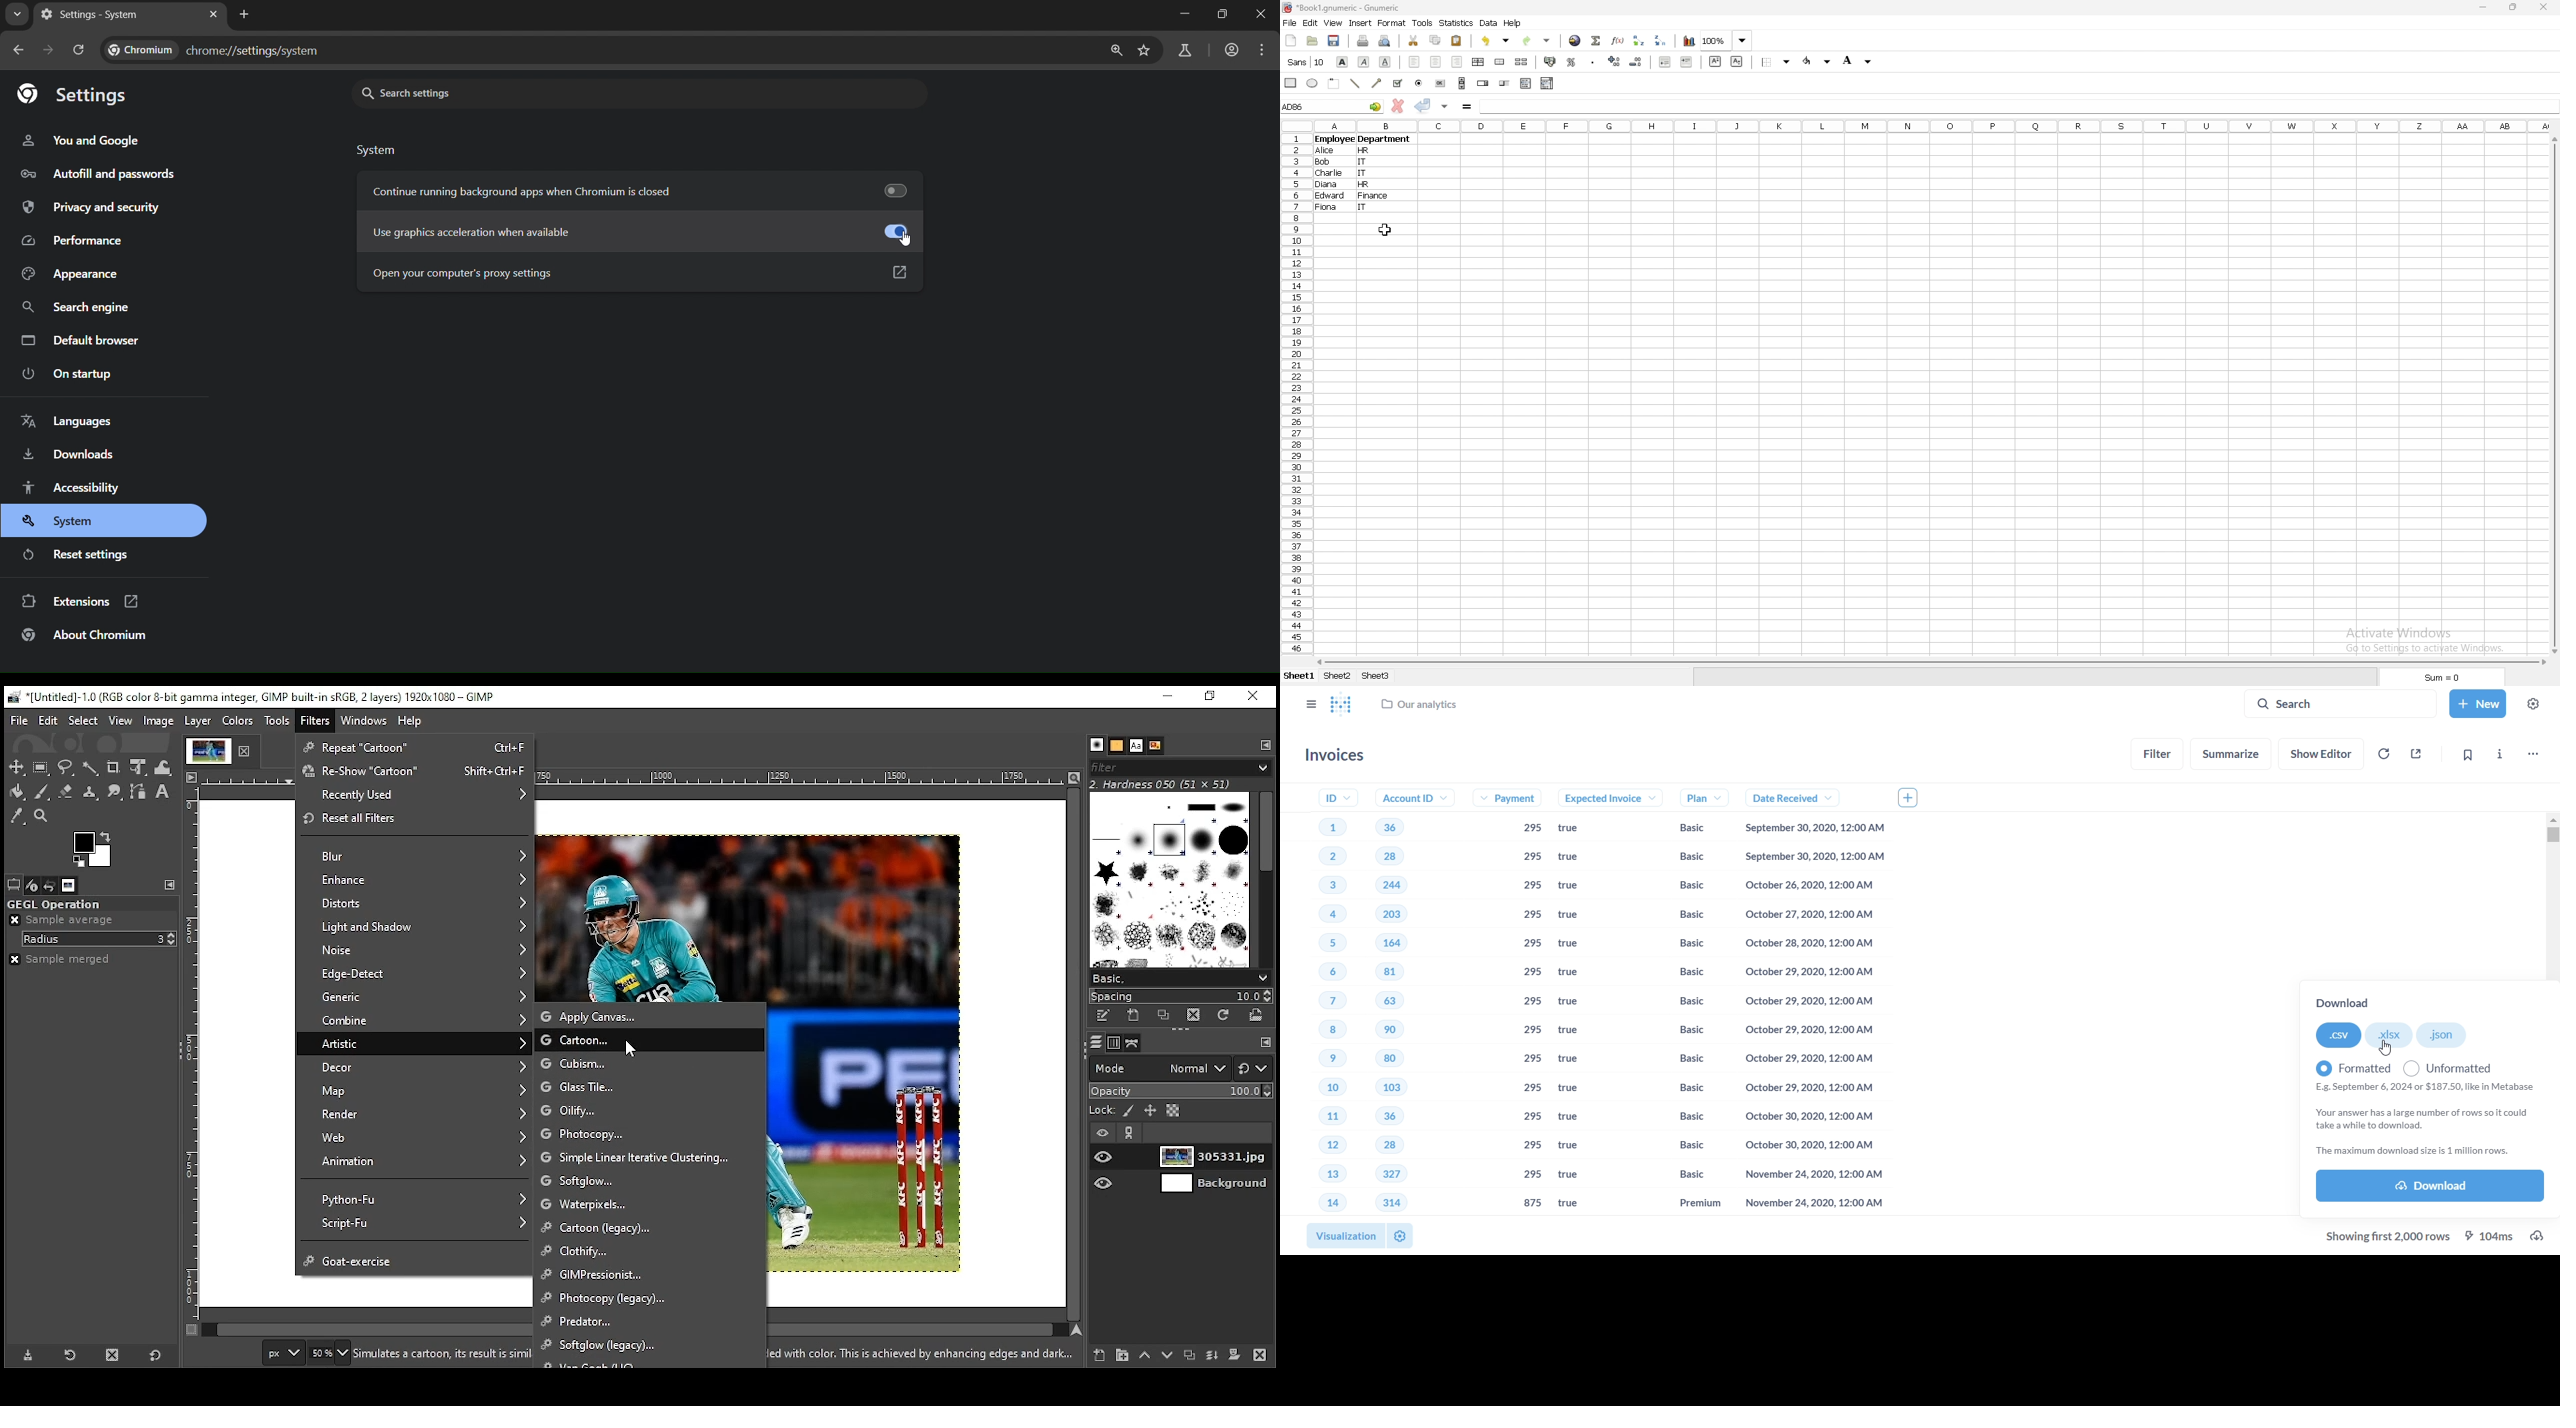  Describe the element at coordinates (1325, 942) in the screenshot. I see `5` at that location.